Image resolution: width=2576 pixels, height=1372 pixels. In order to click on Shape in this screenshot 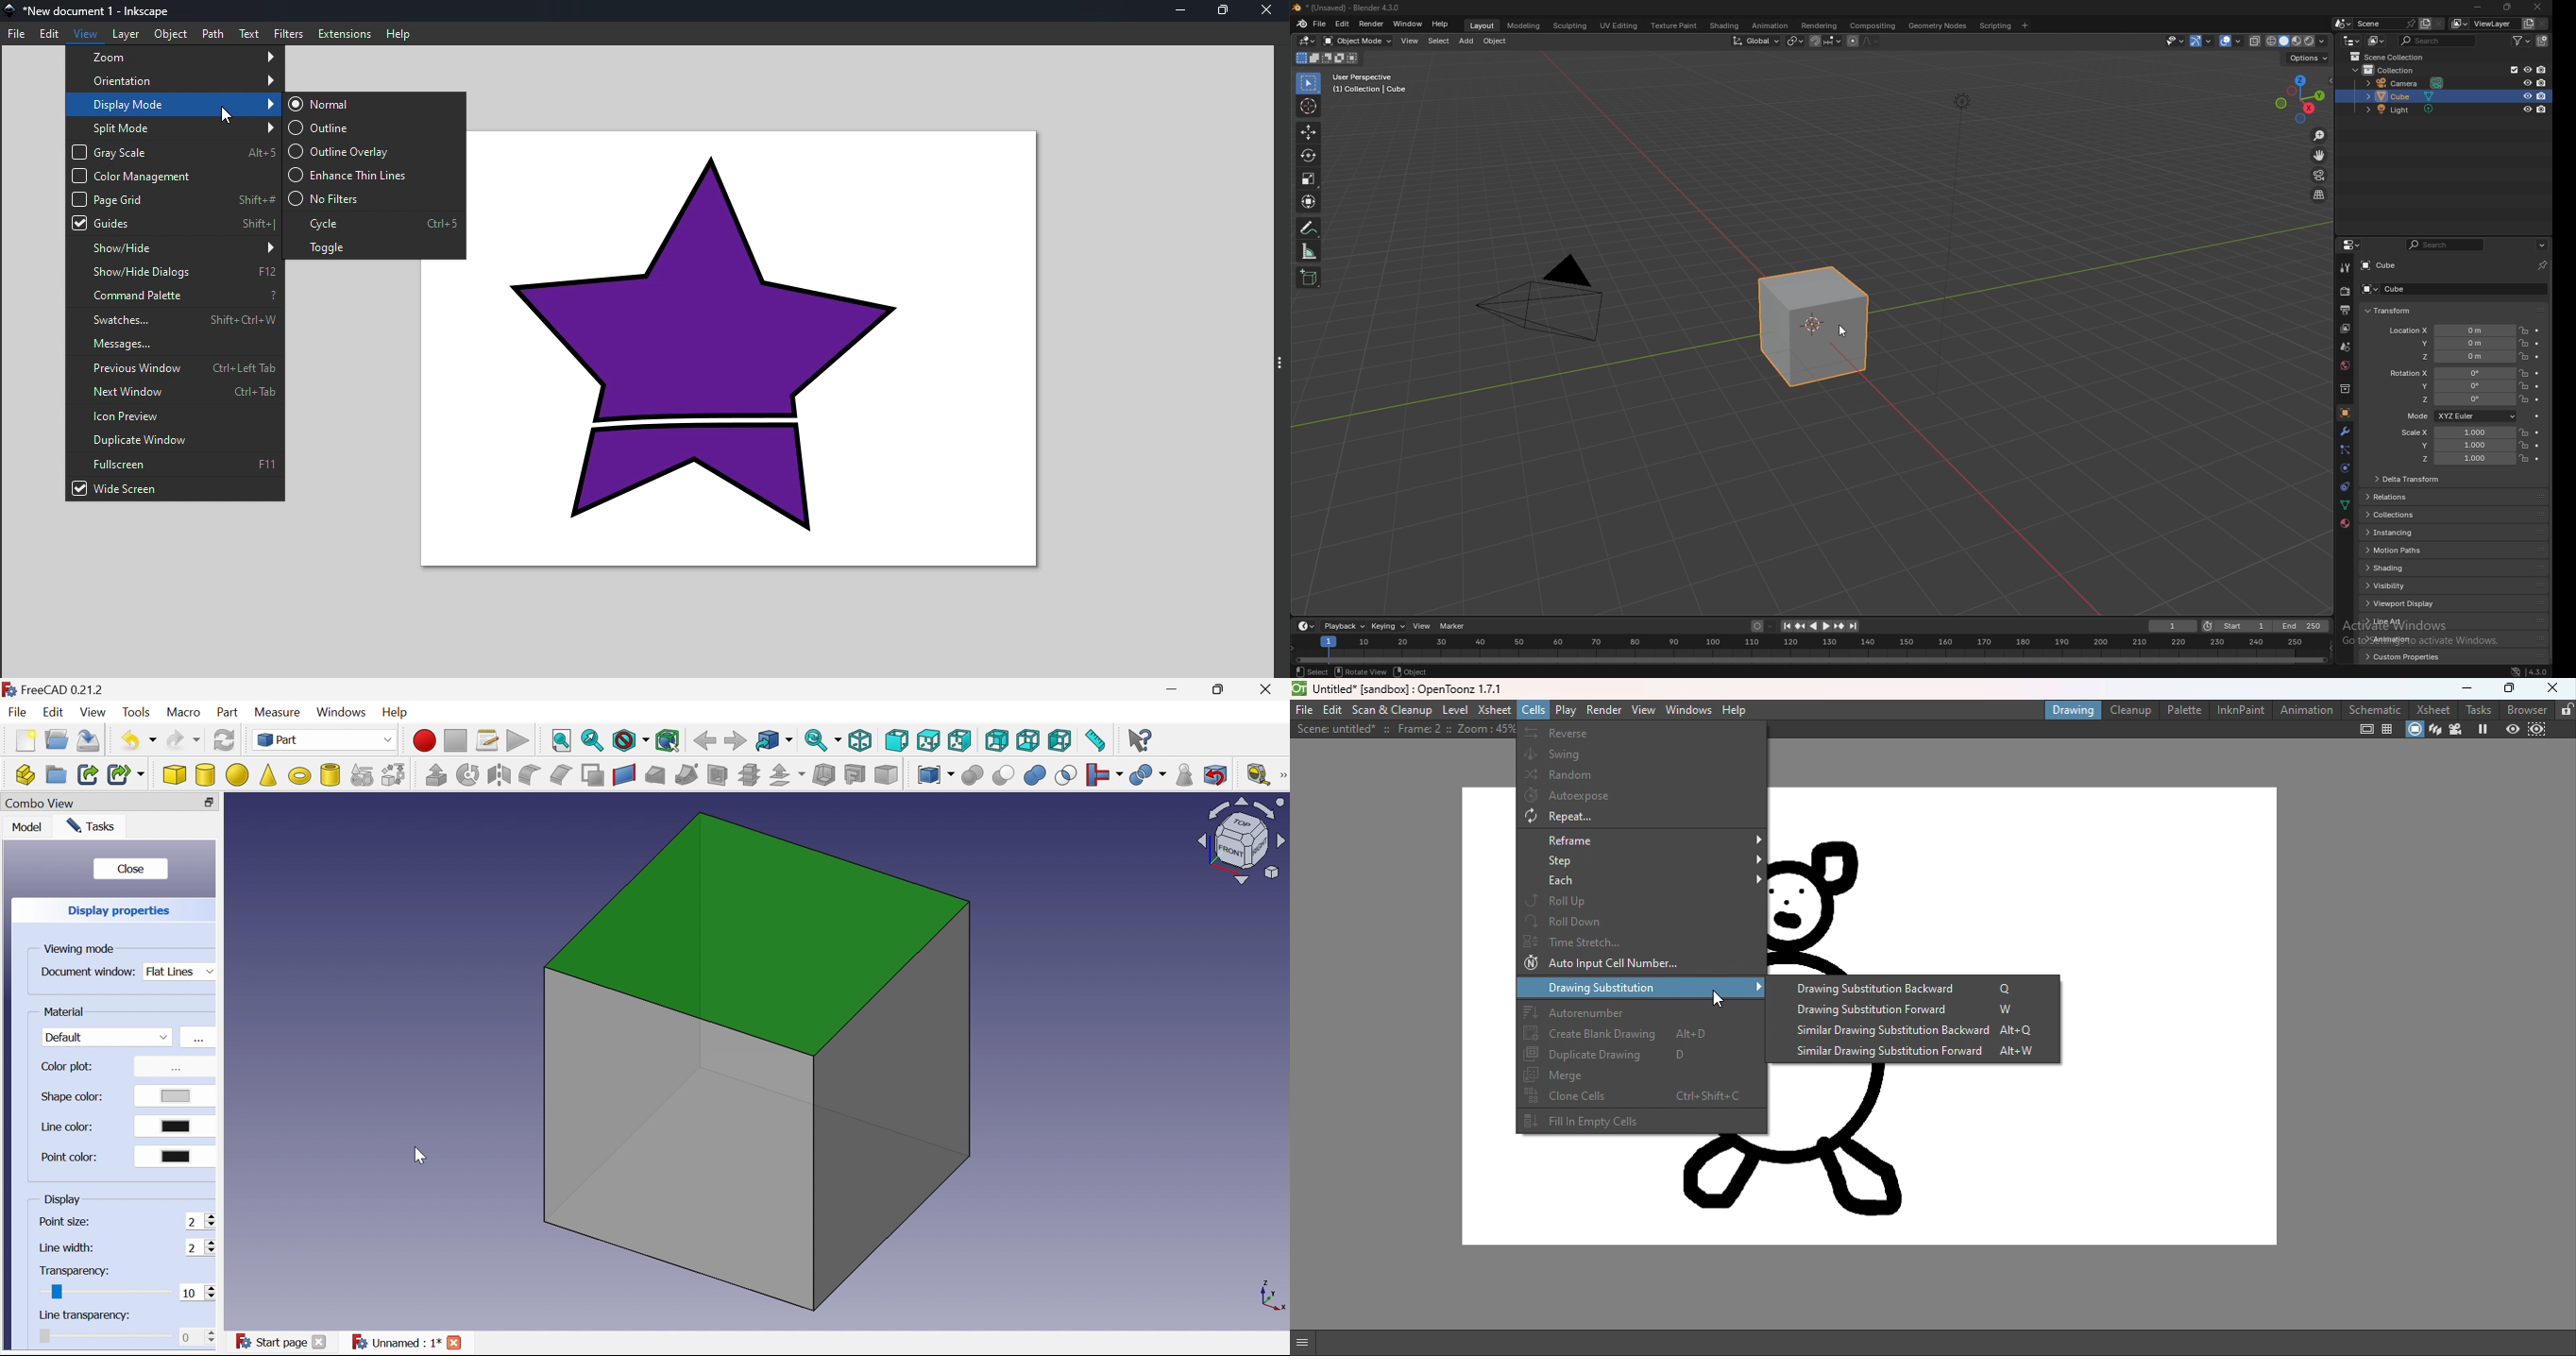, I will do `click(1270, 1297)`.